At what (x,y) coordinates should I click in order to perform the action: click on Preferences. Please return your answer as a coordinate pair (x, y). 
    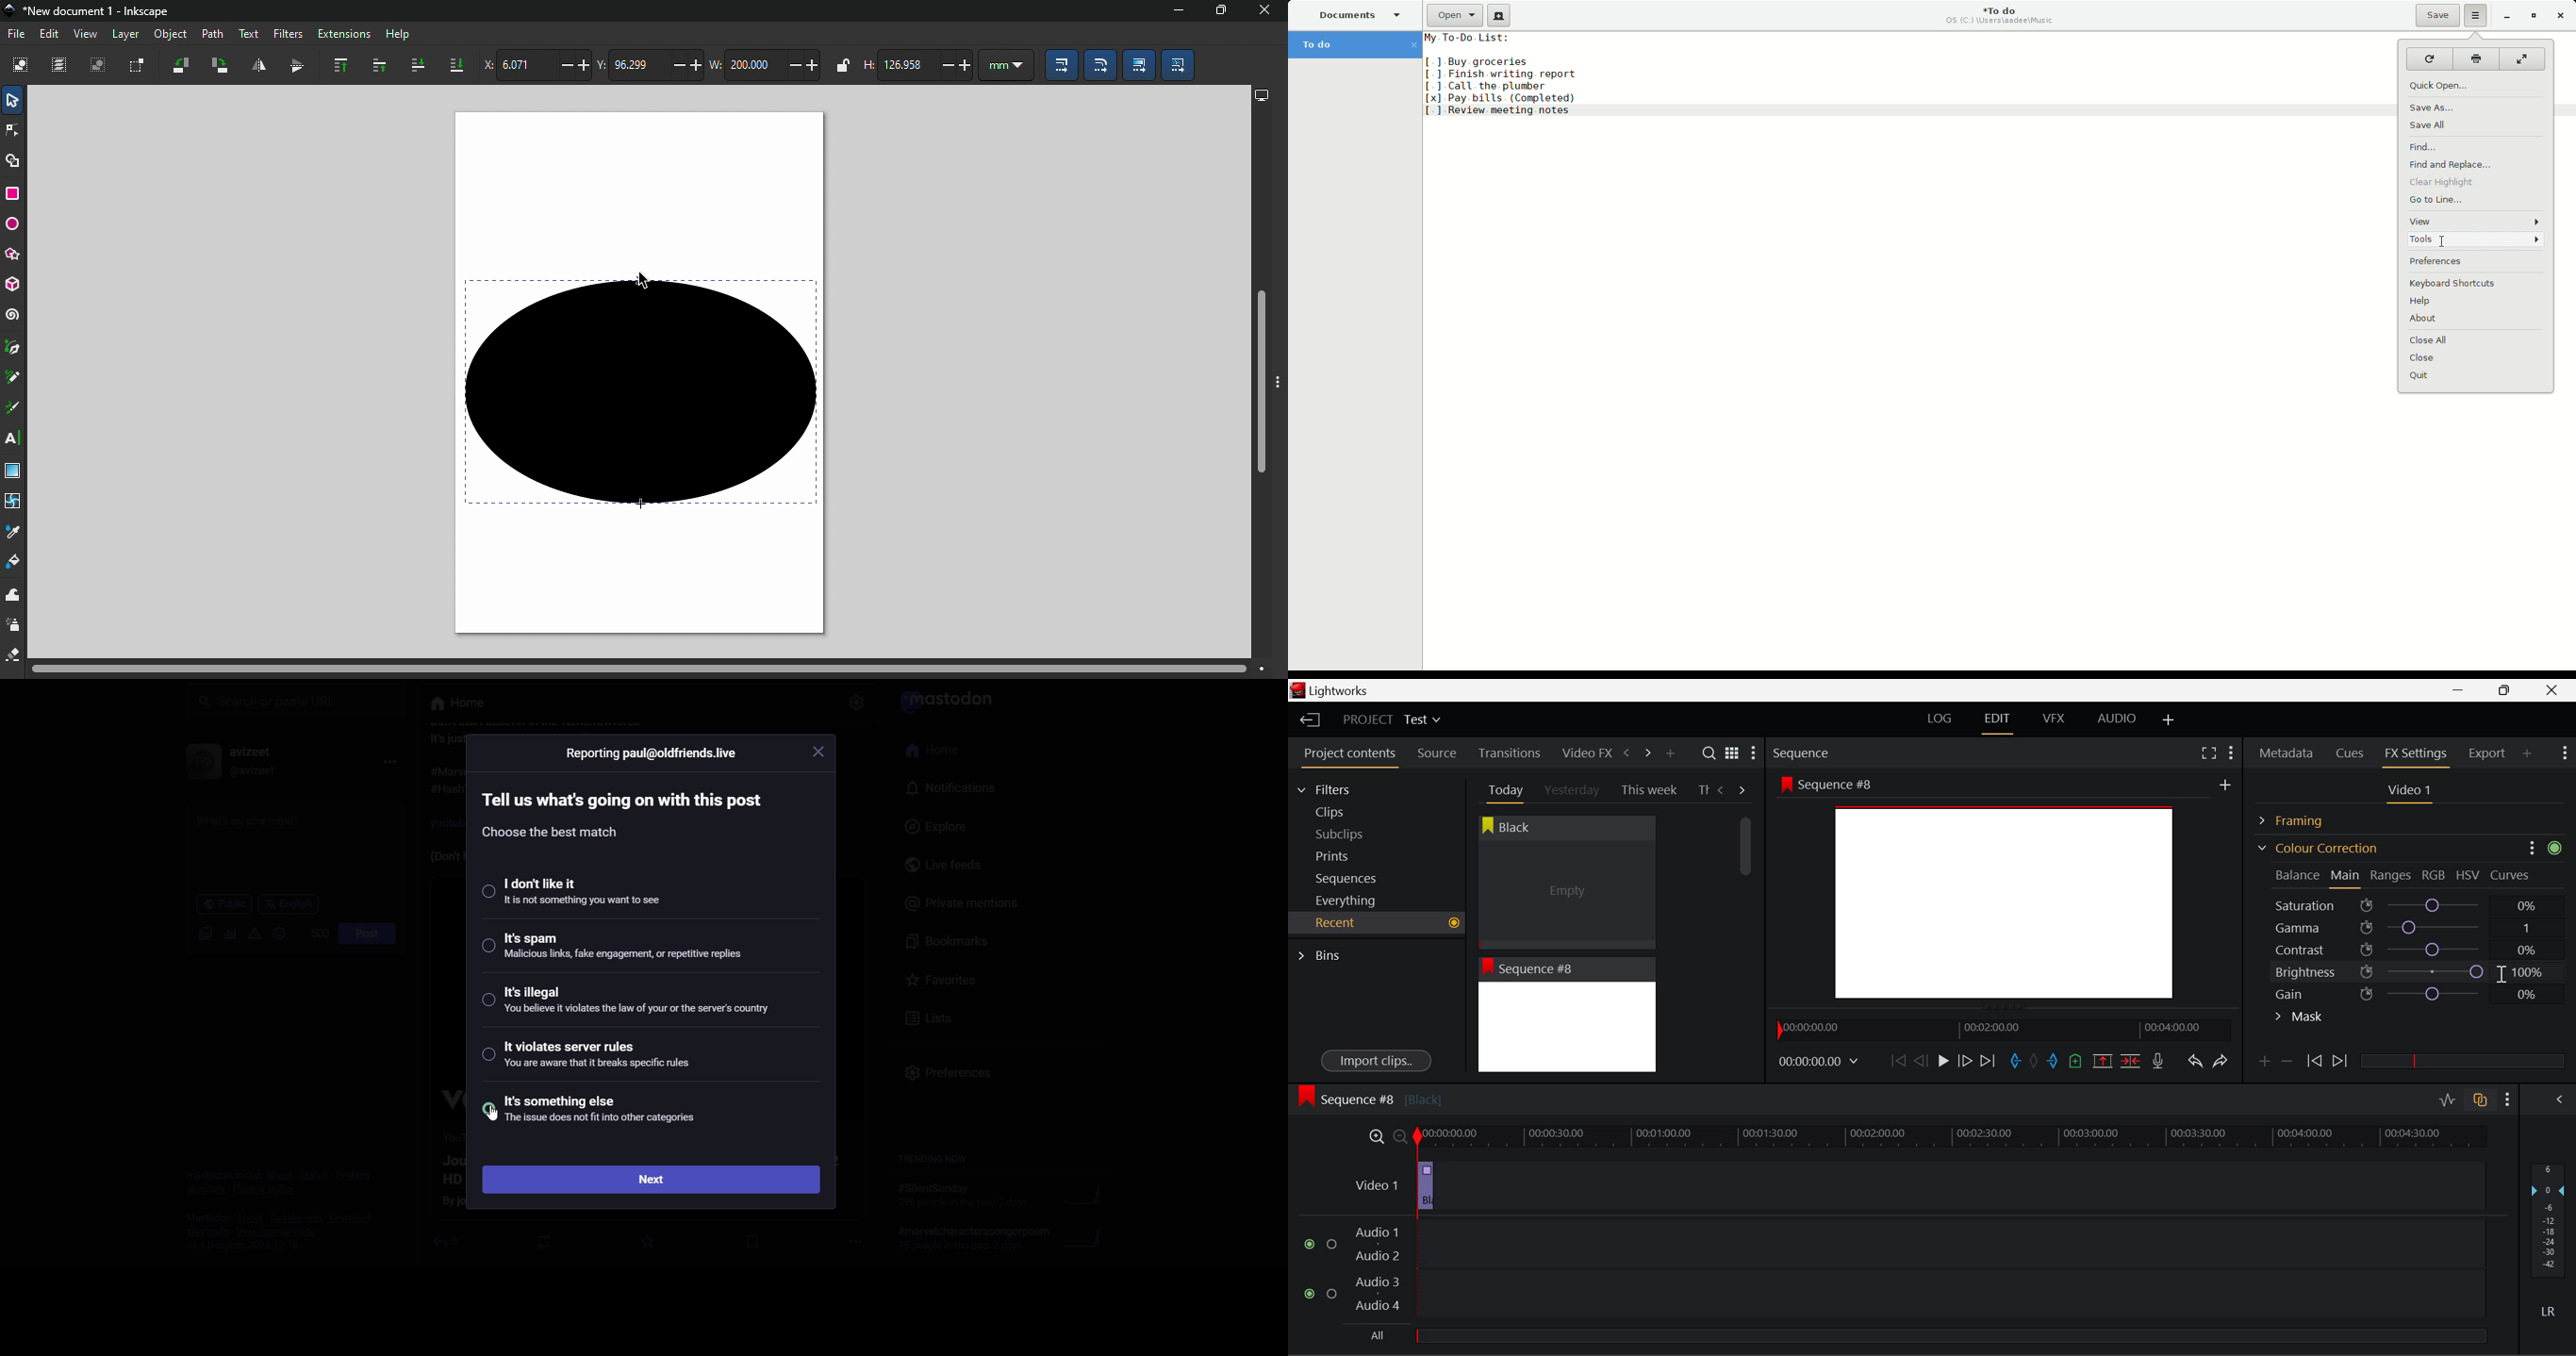
    Looking at the image, I should click on (2444, 264).